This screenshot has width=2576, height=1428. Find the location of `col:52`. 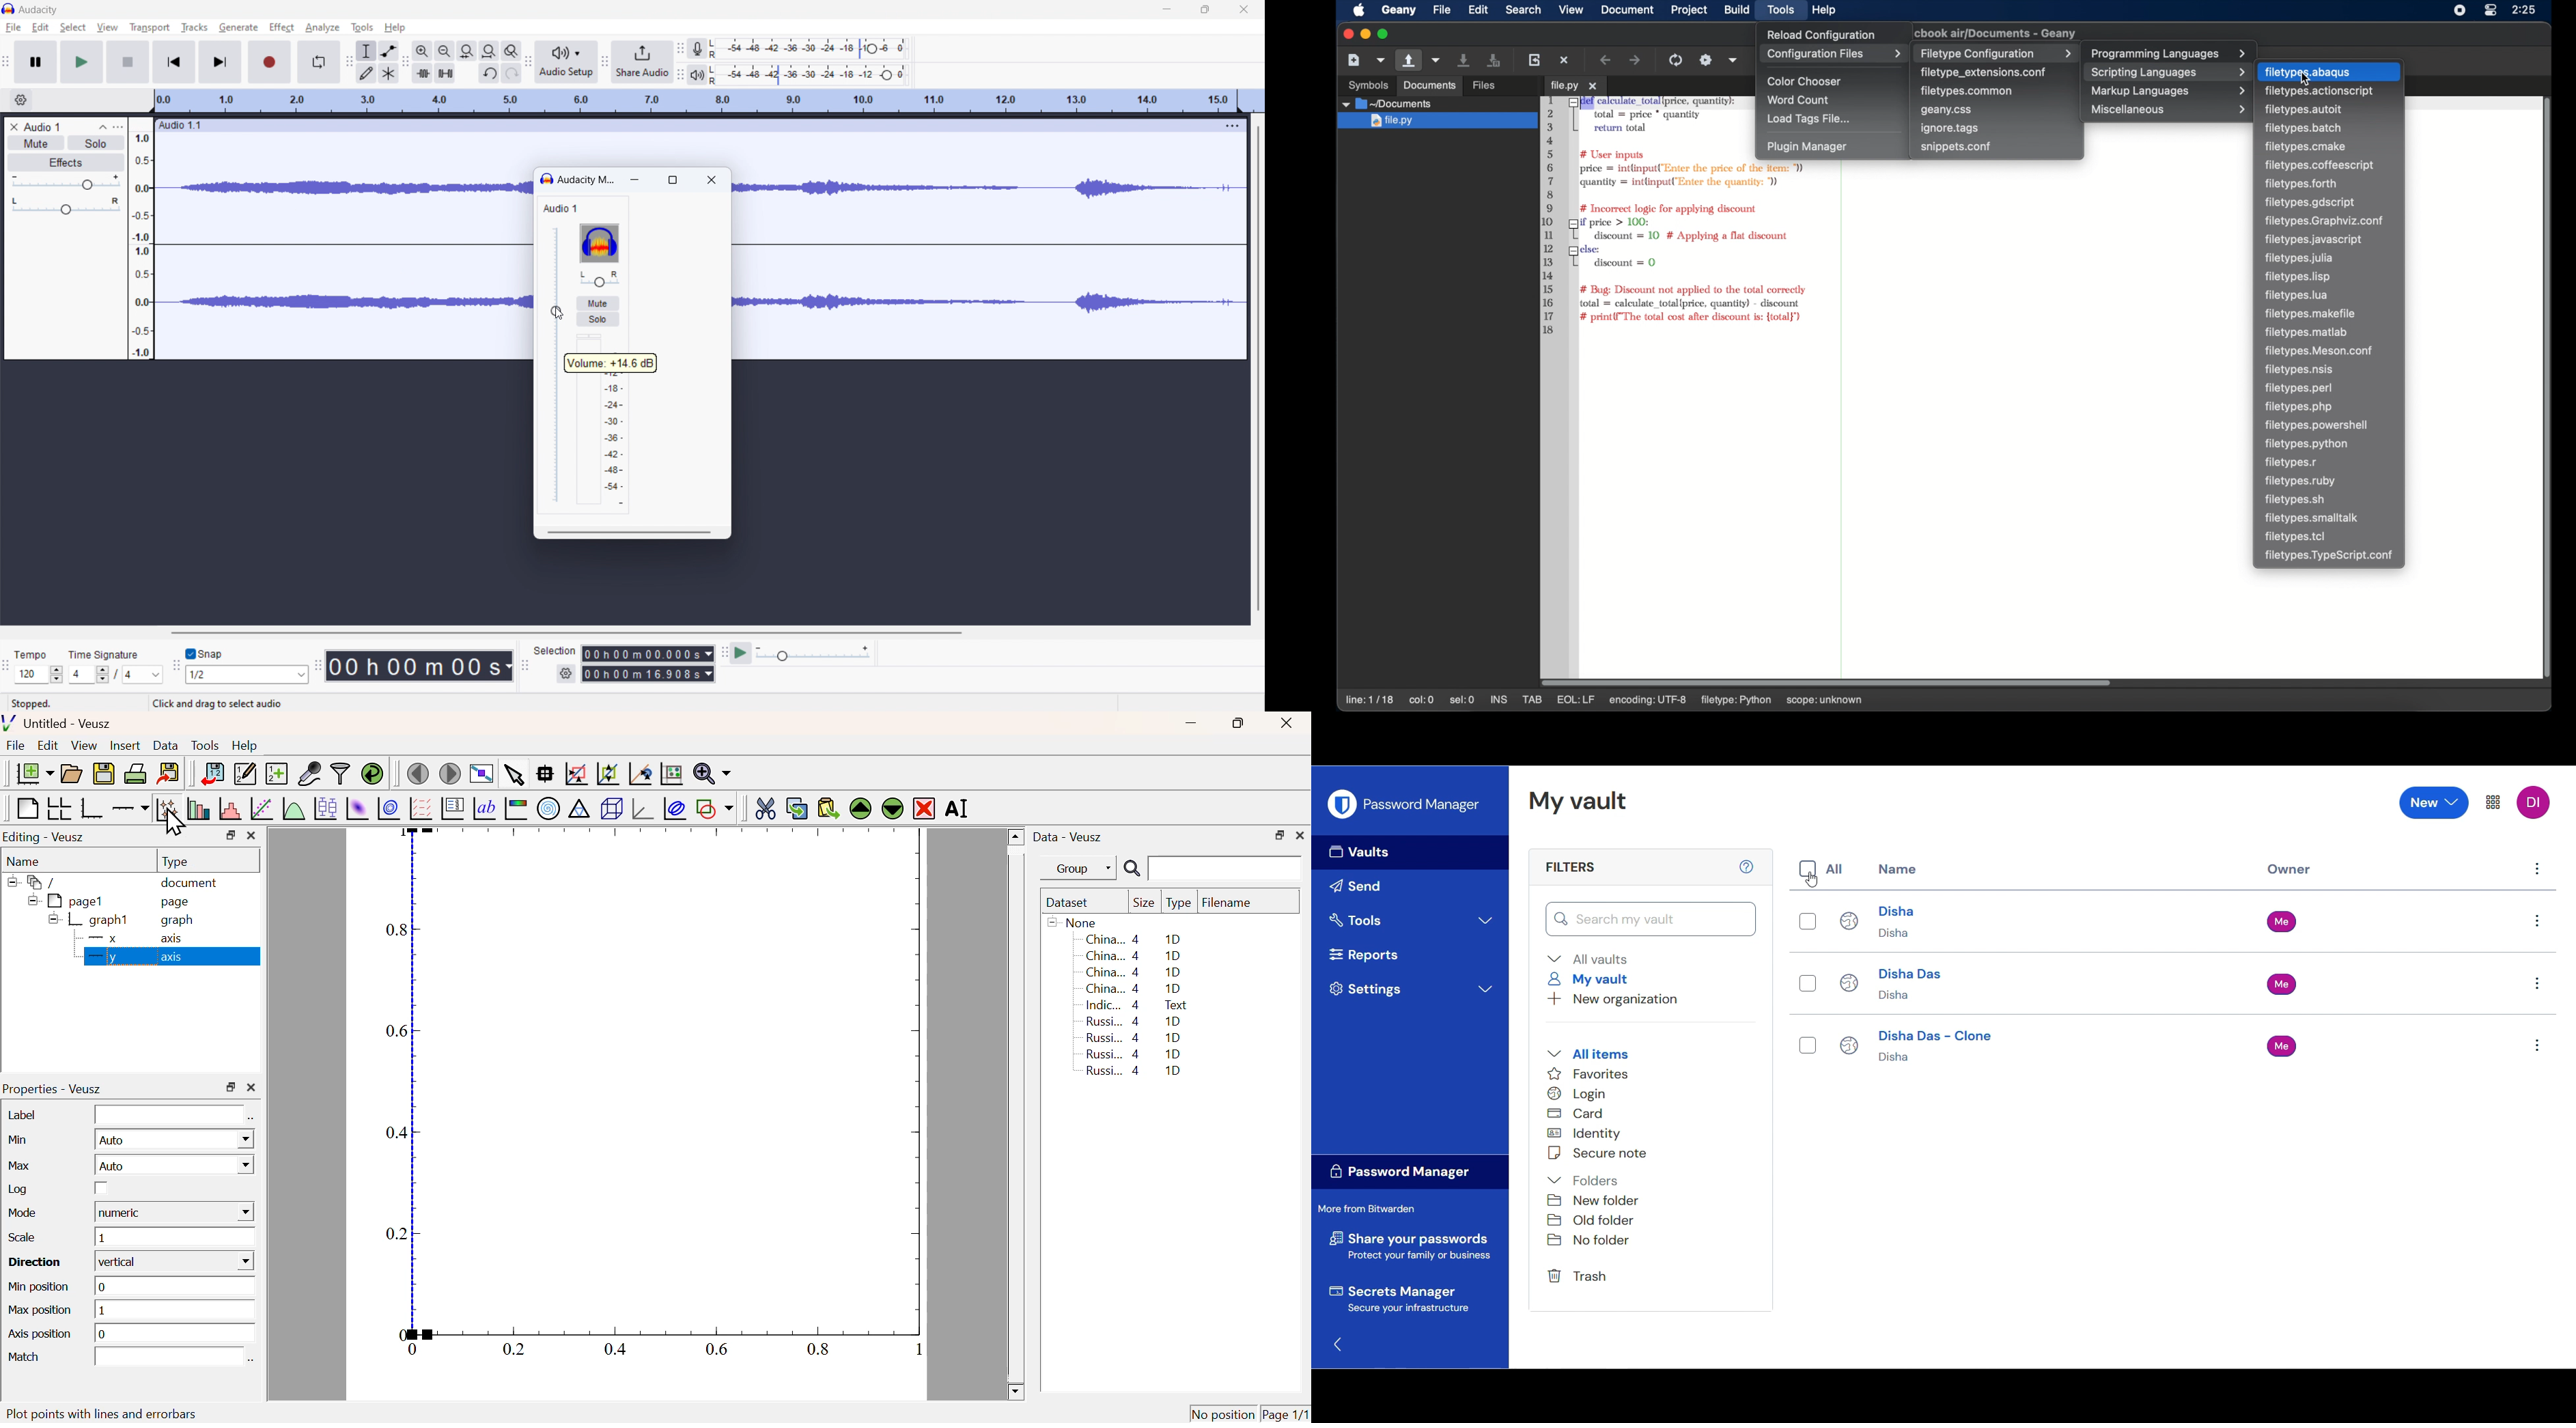

col:52 is located at coordinates (1423, 701).